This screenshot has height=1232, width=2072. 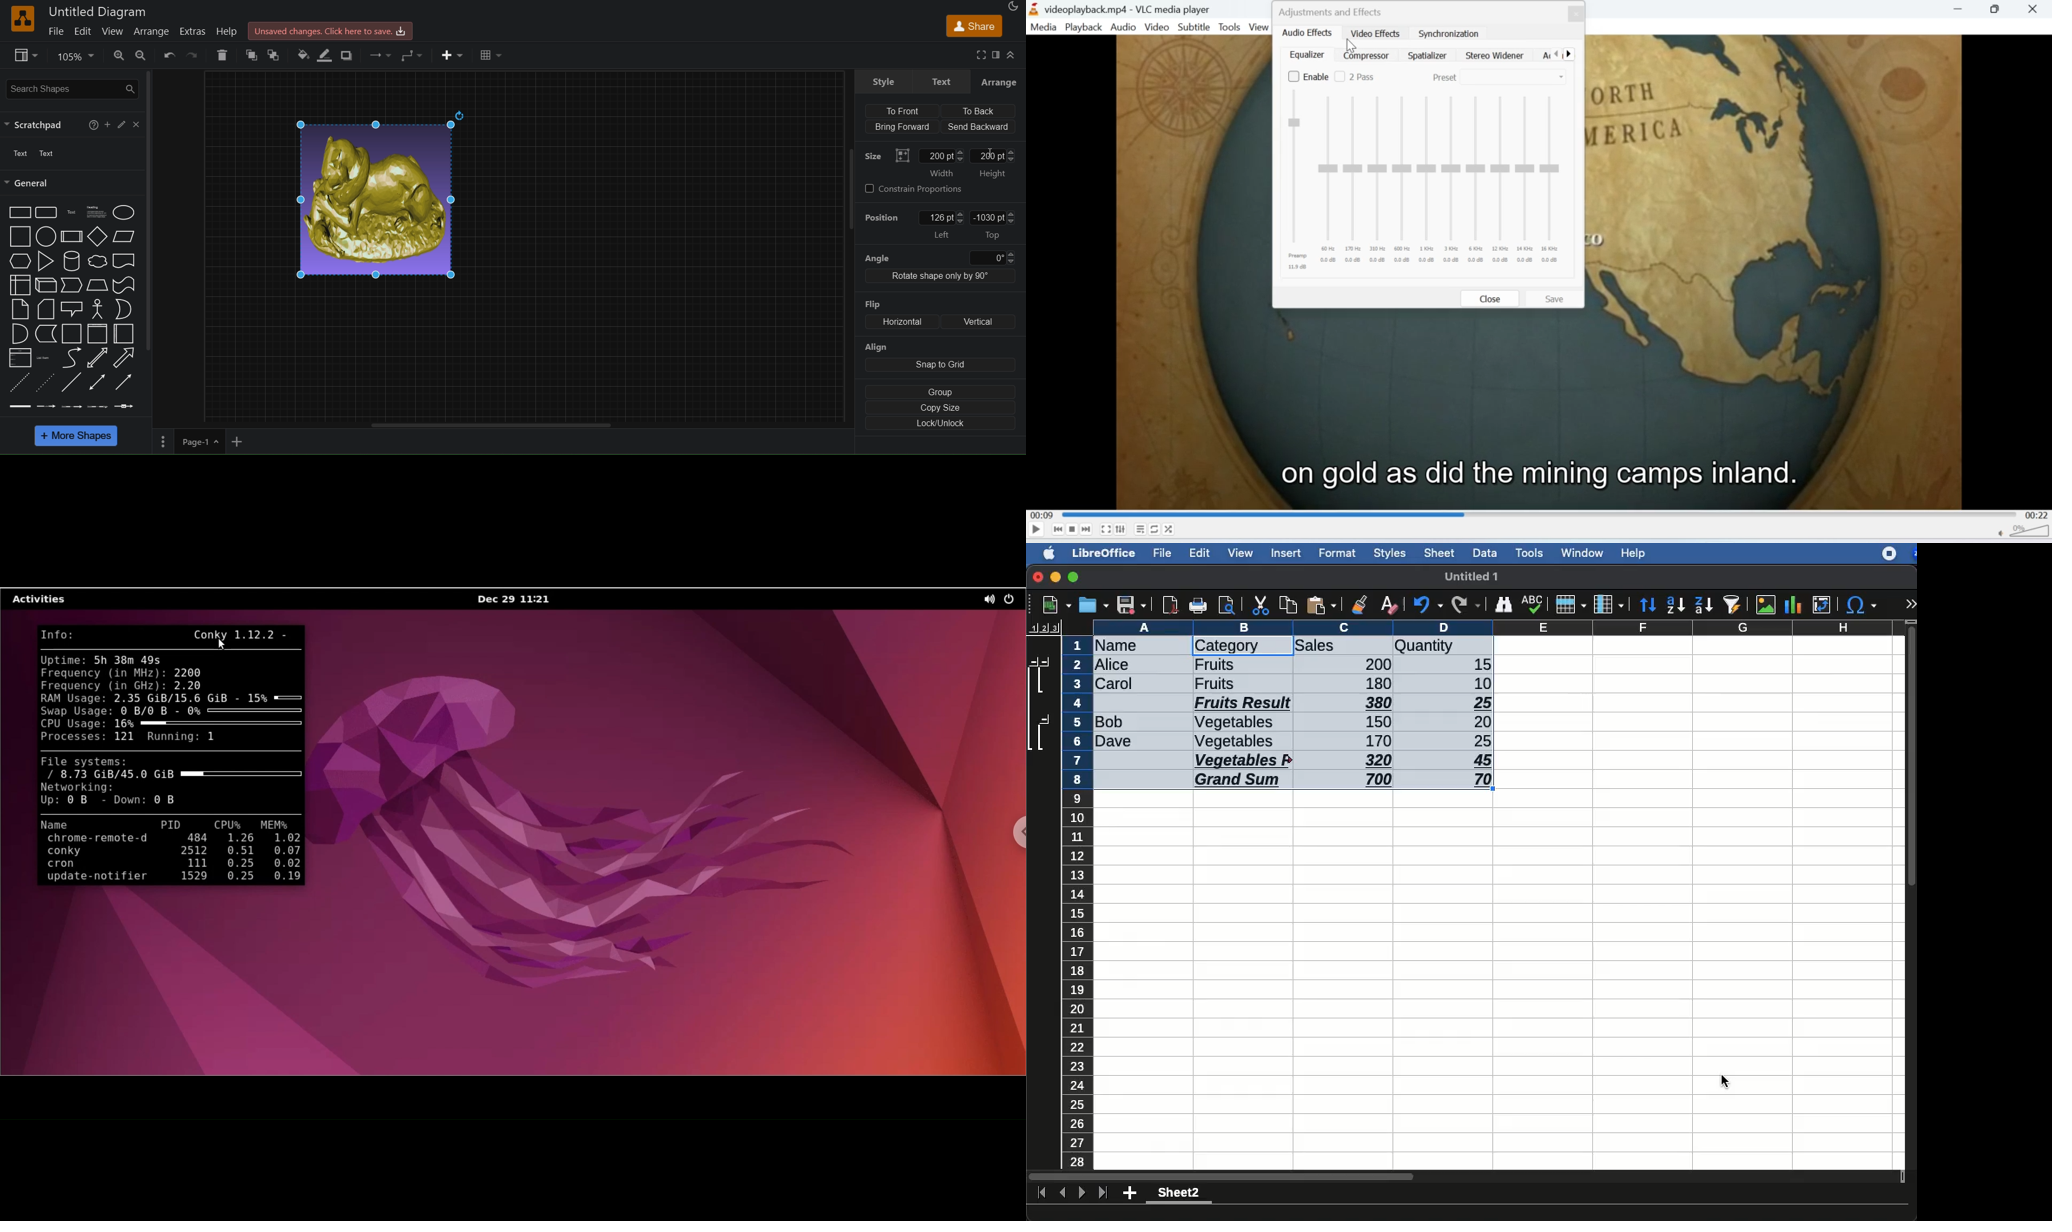 What do you see at coordinates (1155, 27) in the screenshot?
I see `Video` at bounding box center [1155, 27].